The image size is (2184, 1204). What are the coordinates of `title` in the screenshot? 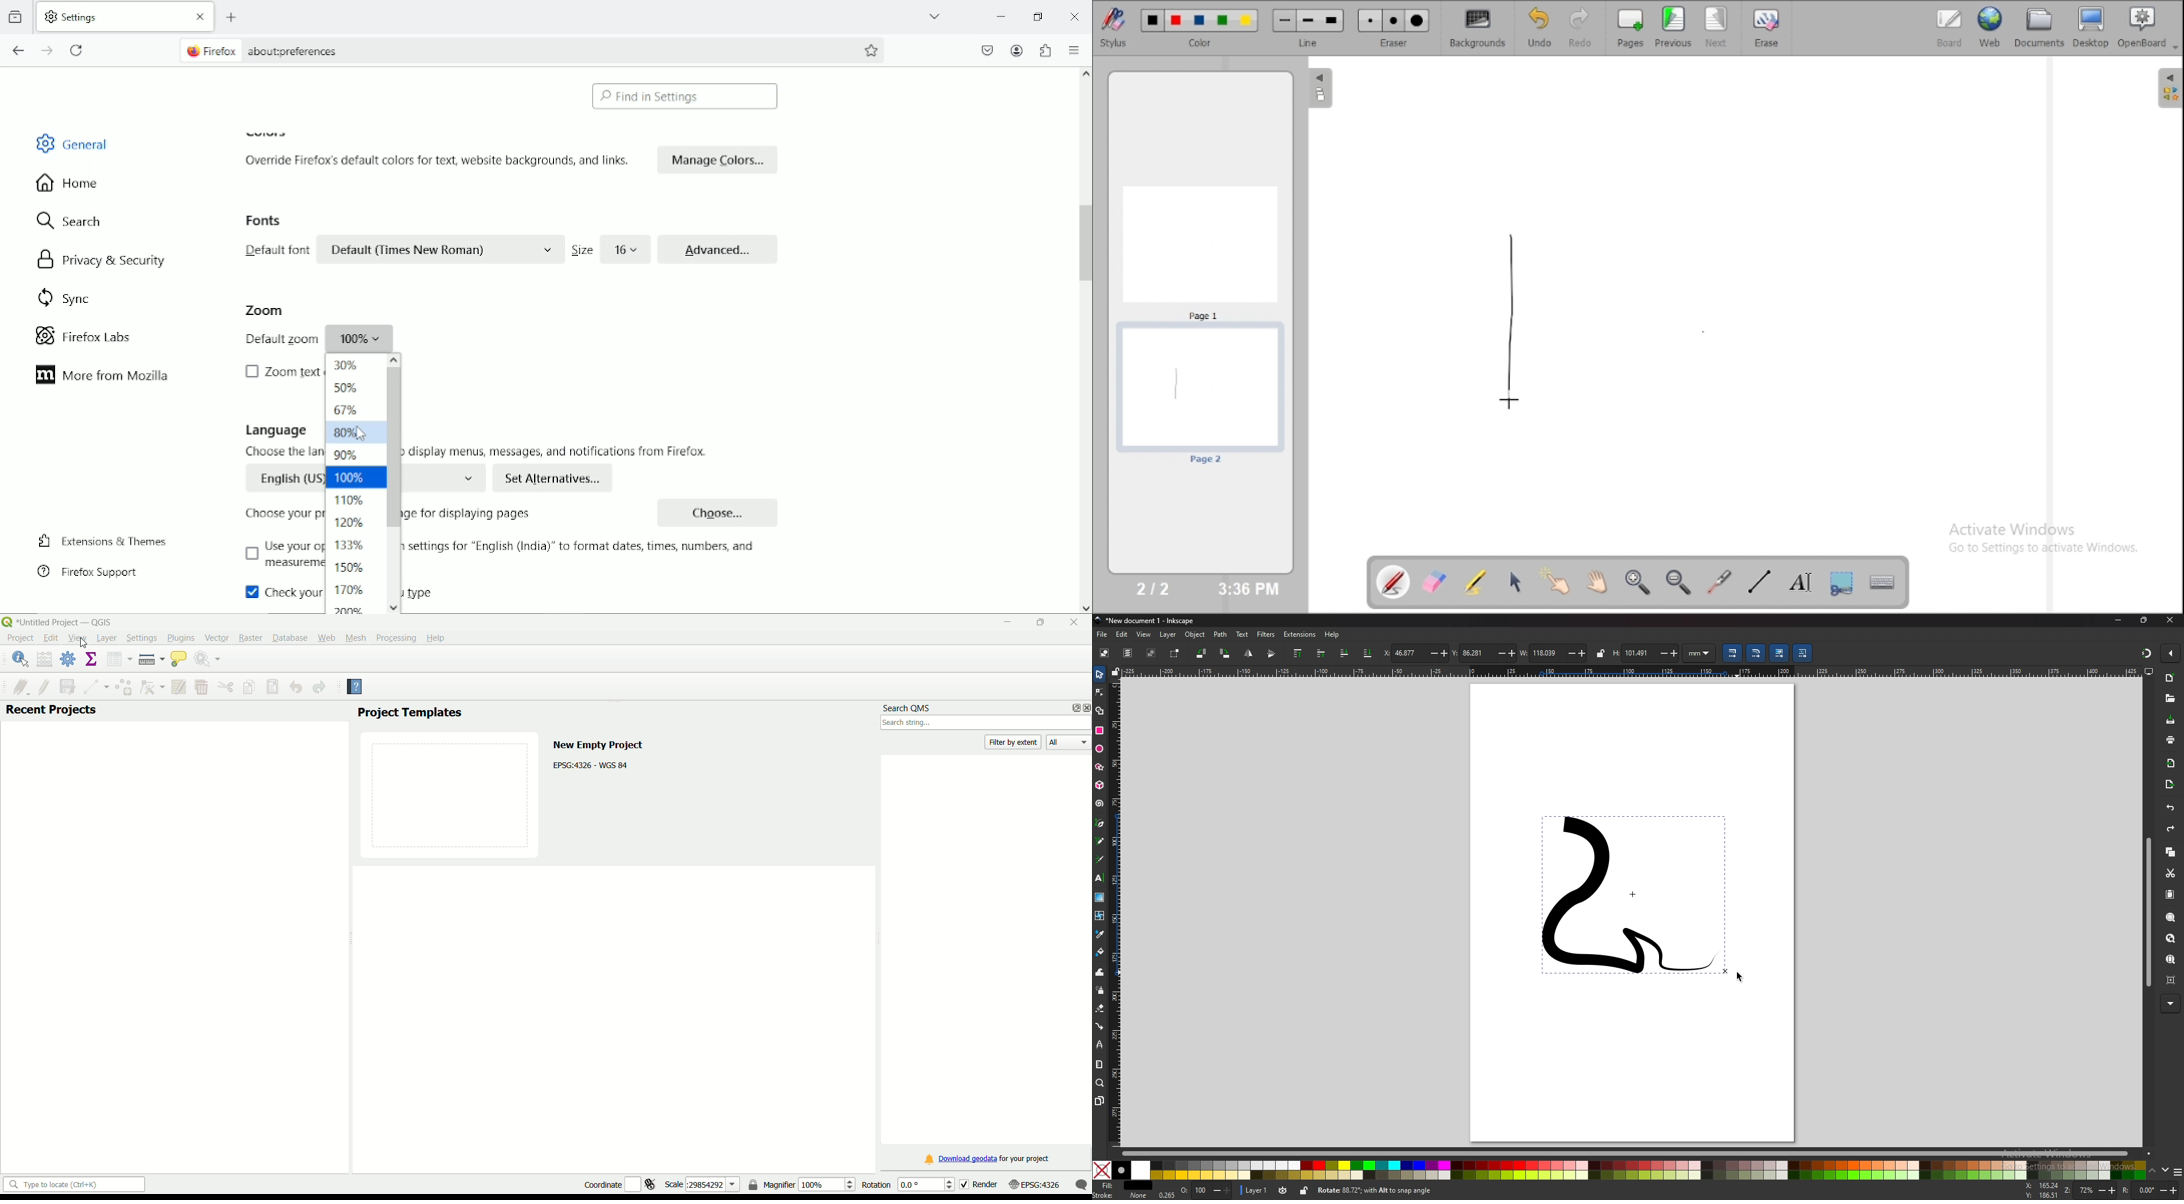 It's located at (1148, 620).